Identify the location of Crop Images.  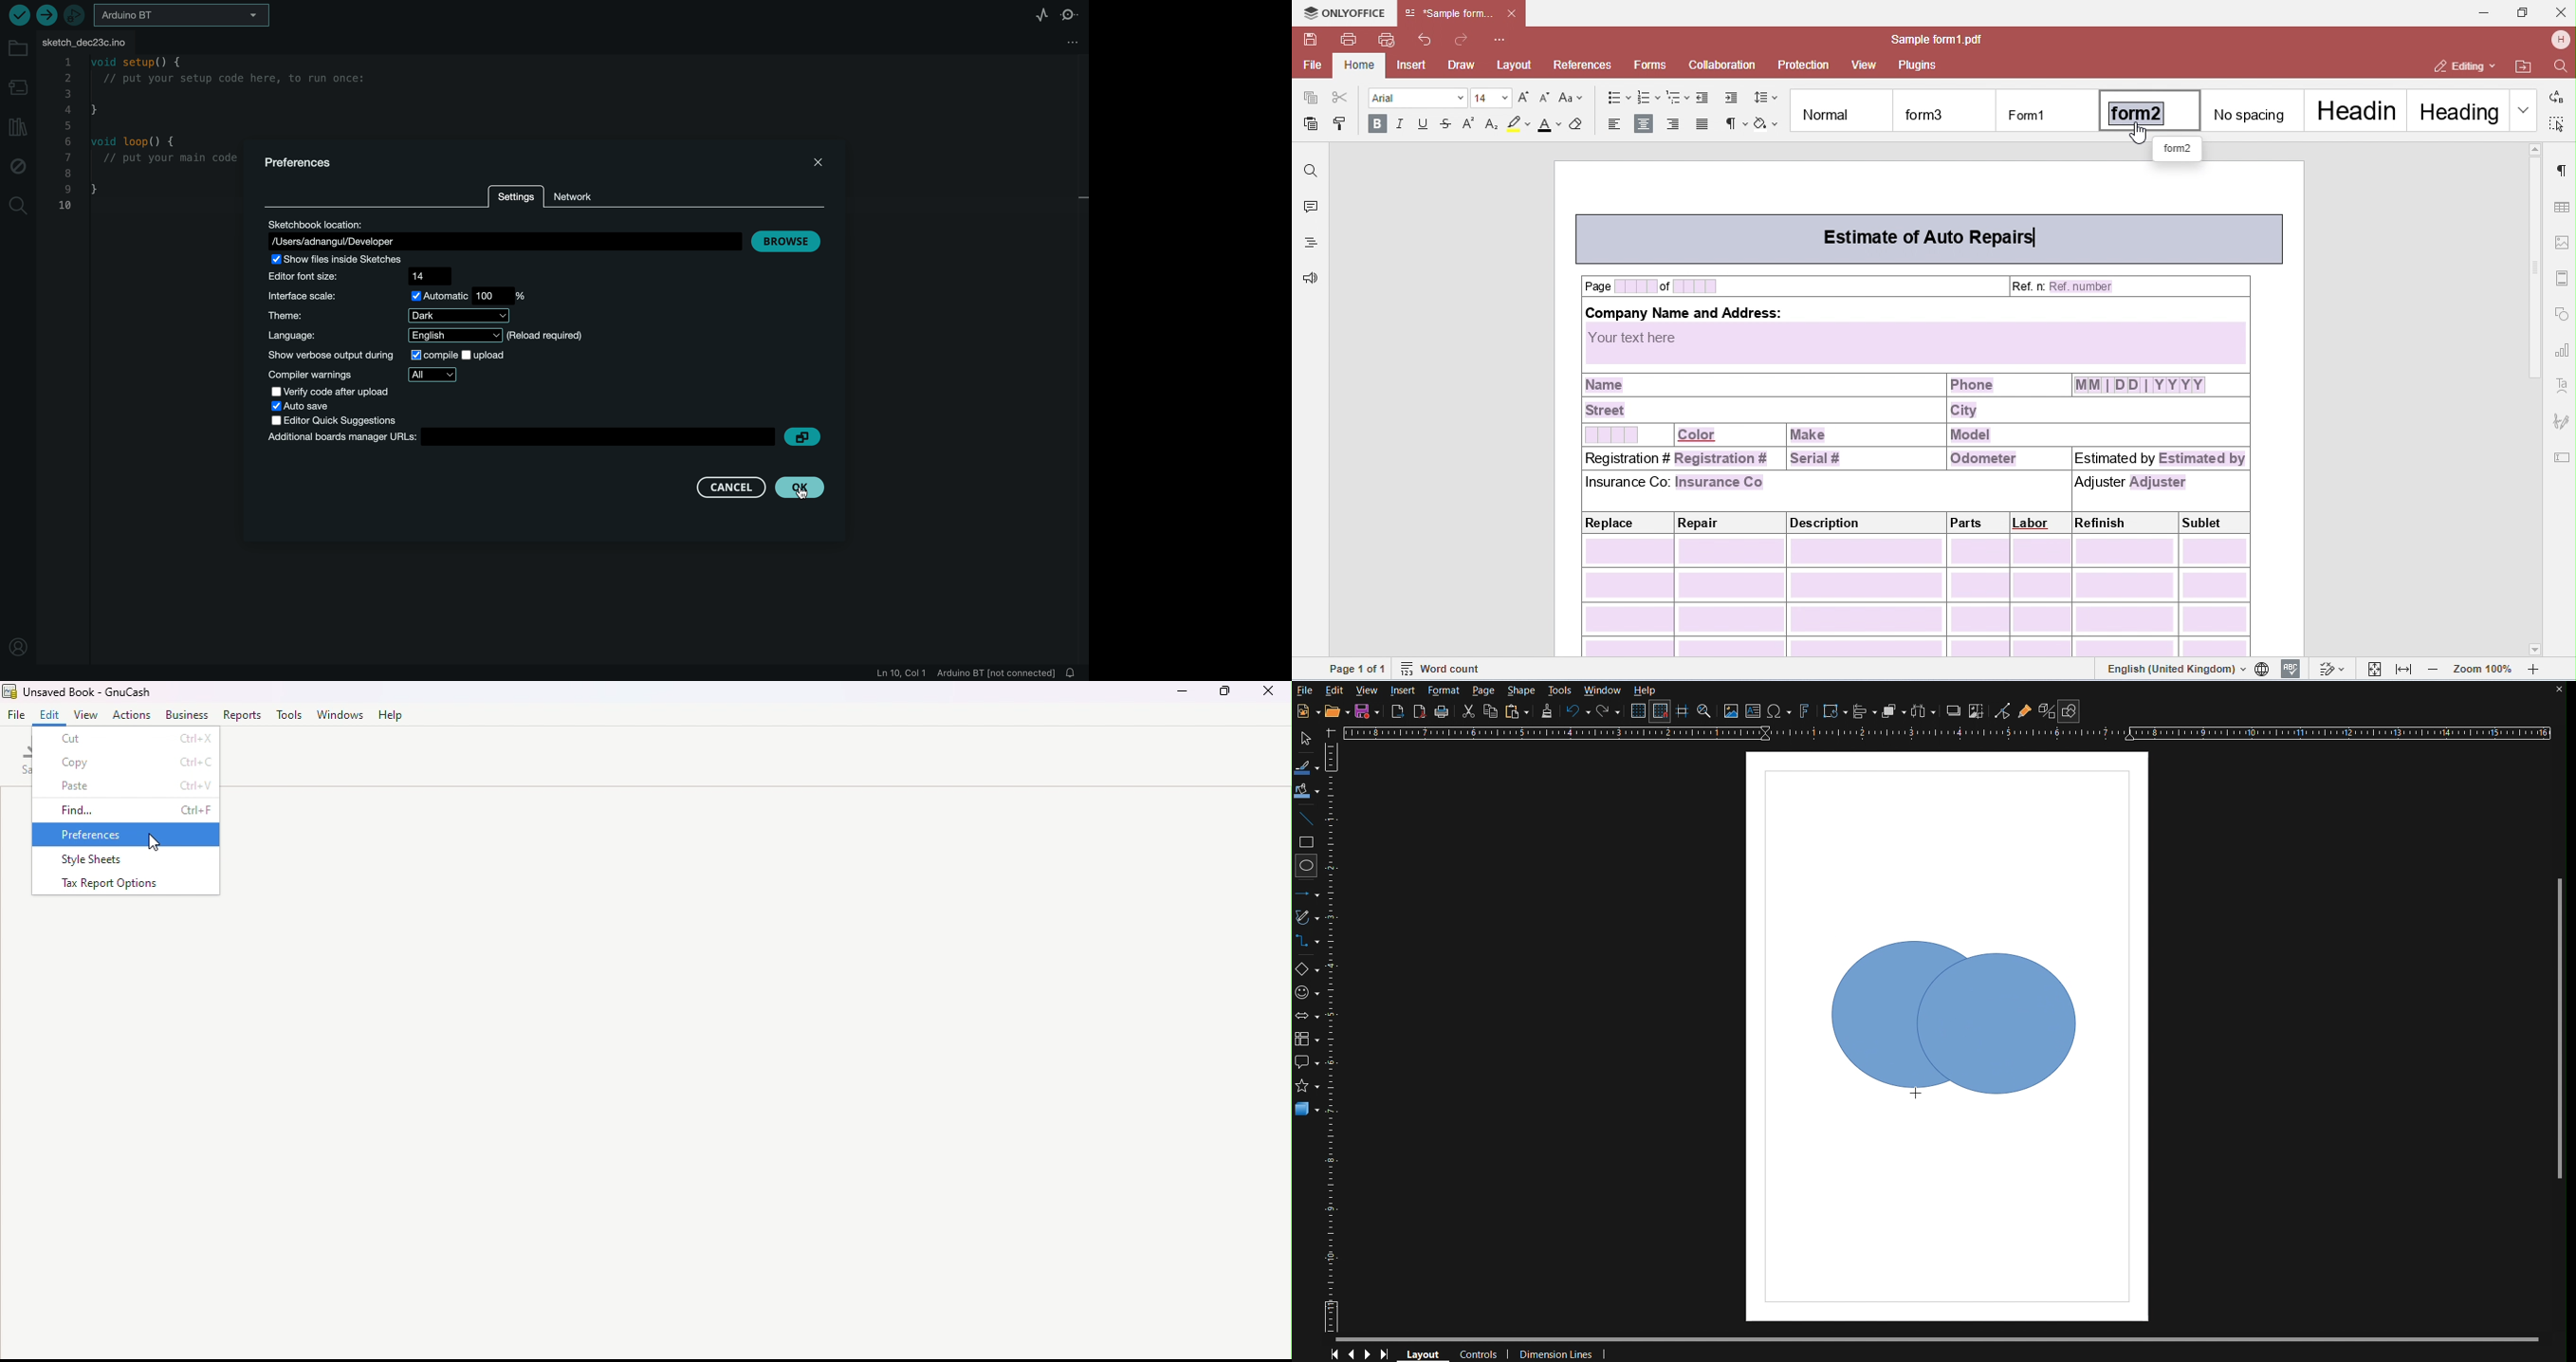
(1979, 712).